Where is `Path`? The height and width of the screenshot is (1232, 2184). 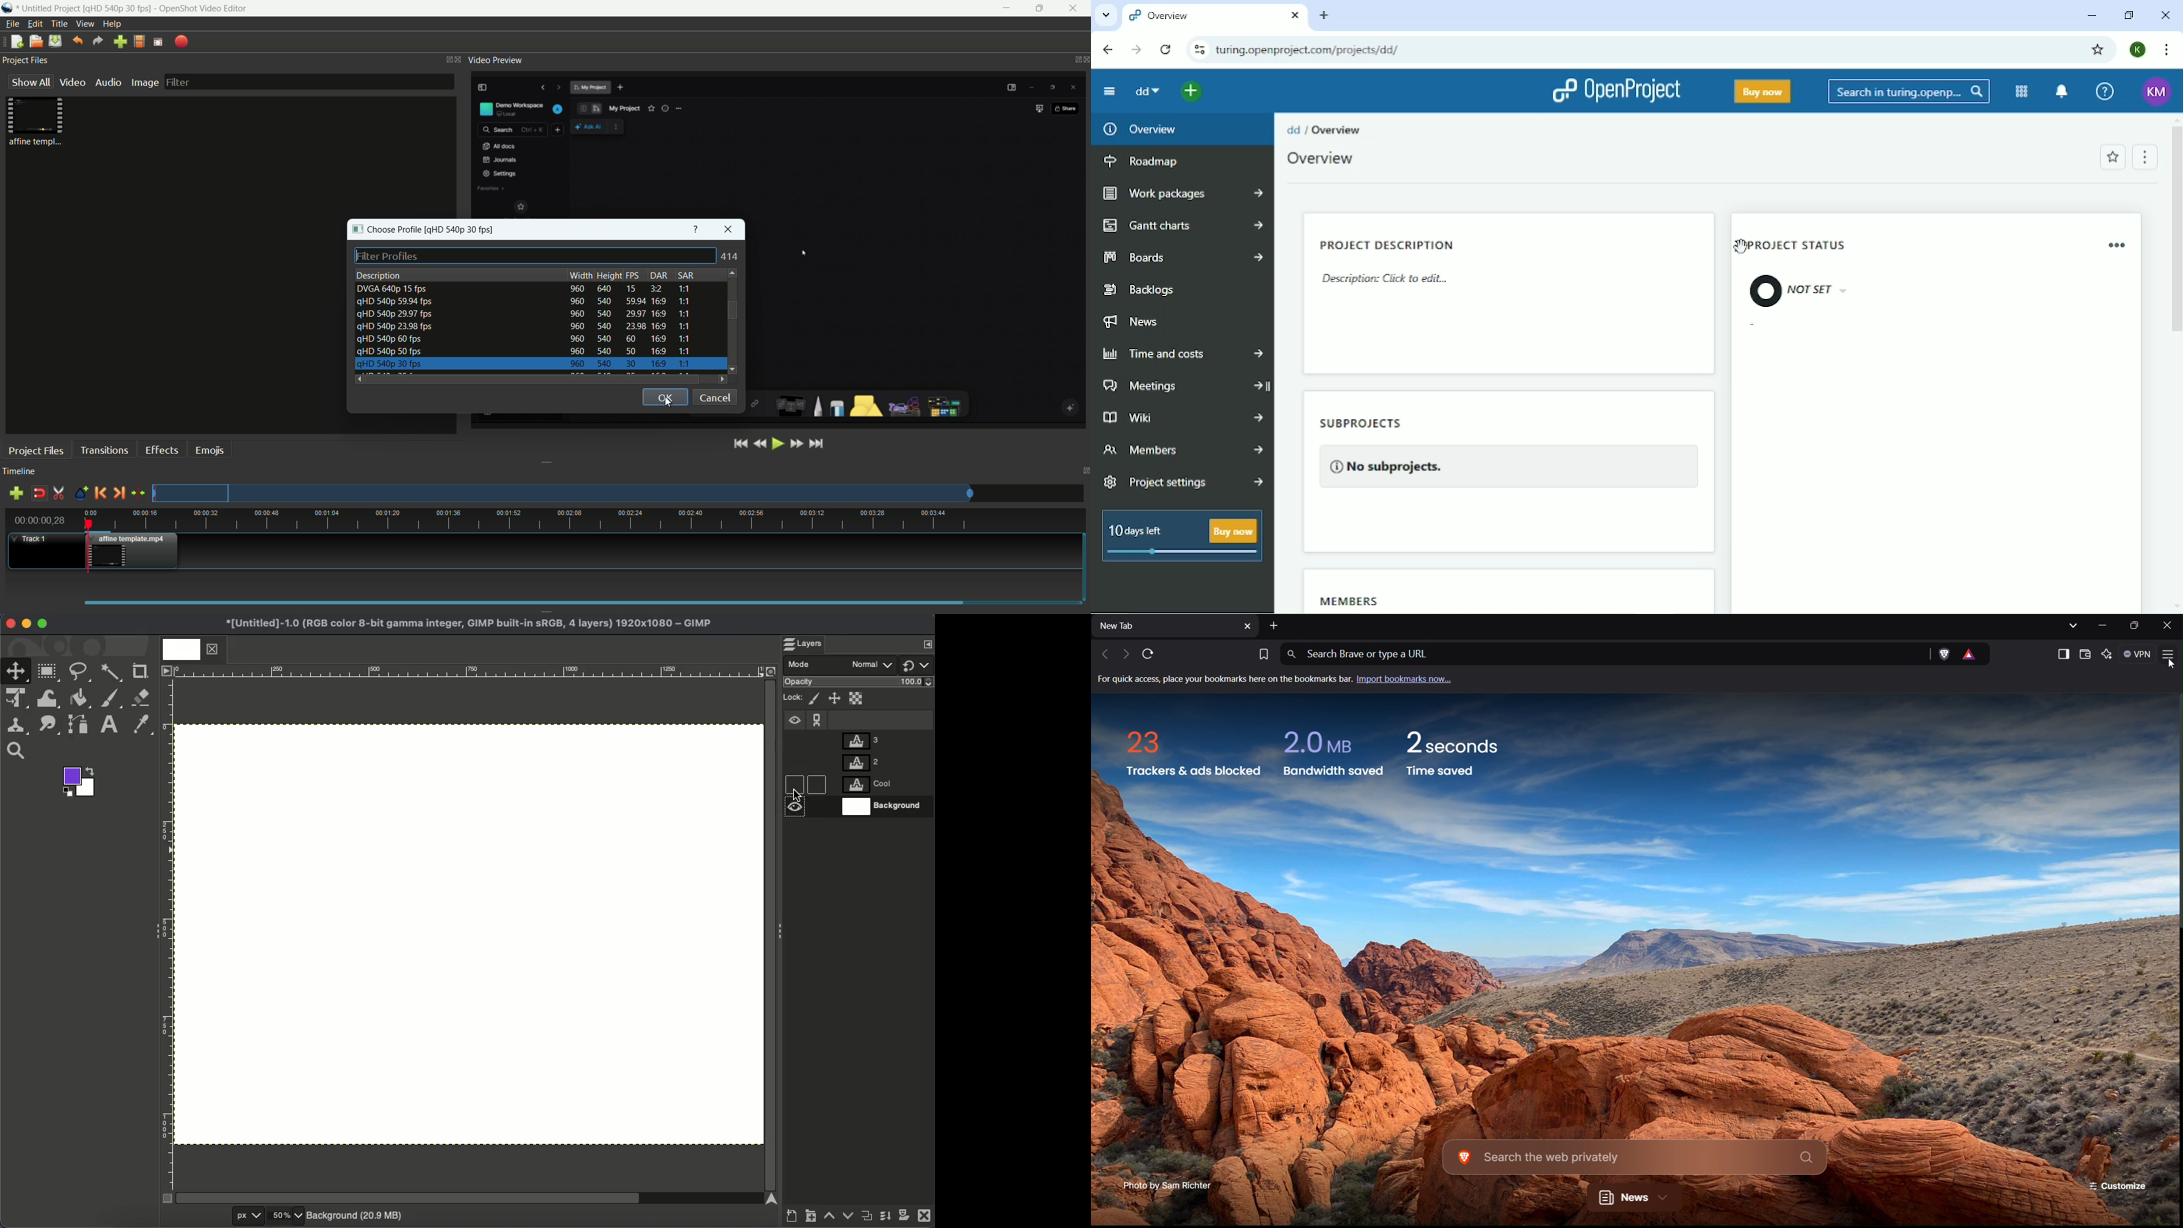 Path is located at coordinates (80, 727).